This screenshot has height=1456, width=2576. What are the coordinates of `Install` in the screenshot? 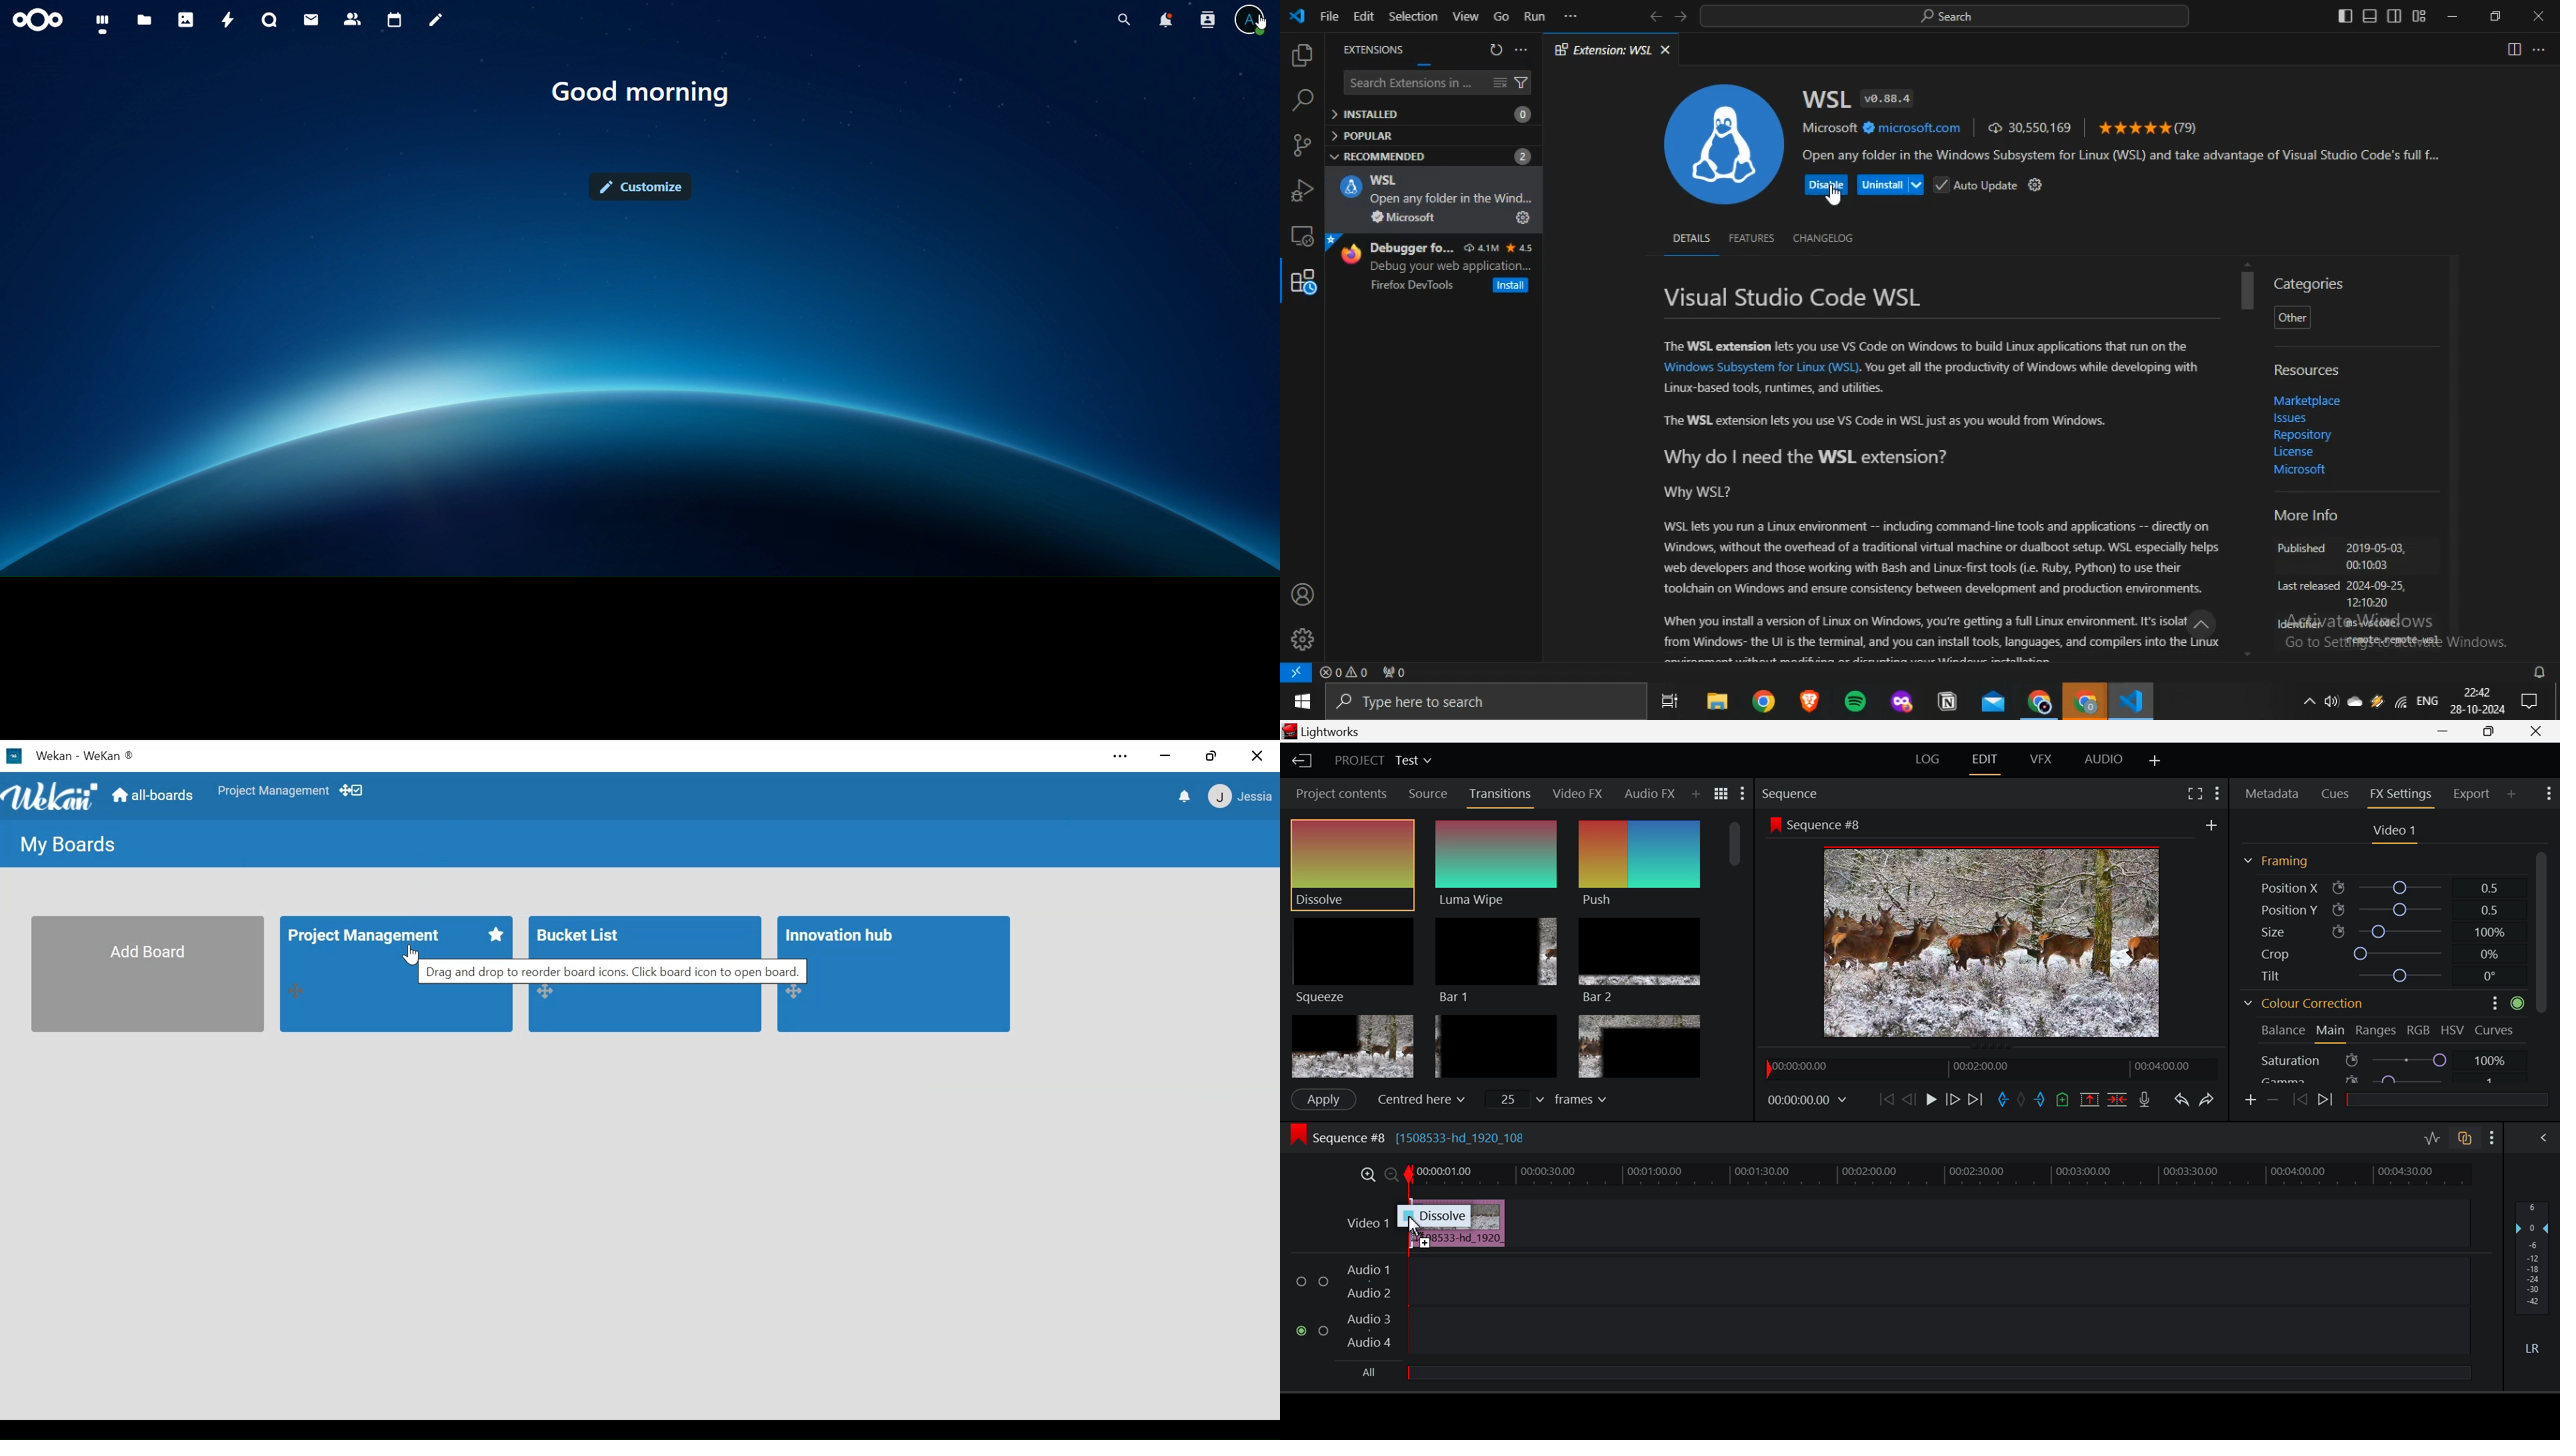 It's located at (1512, 285).